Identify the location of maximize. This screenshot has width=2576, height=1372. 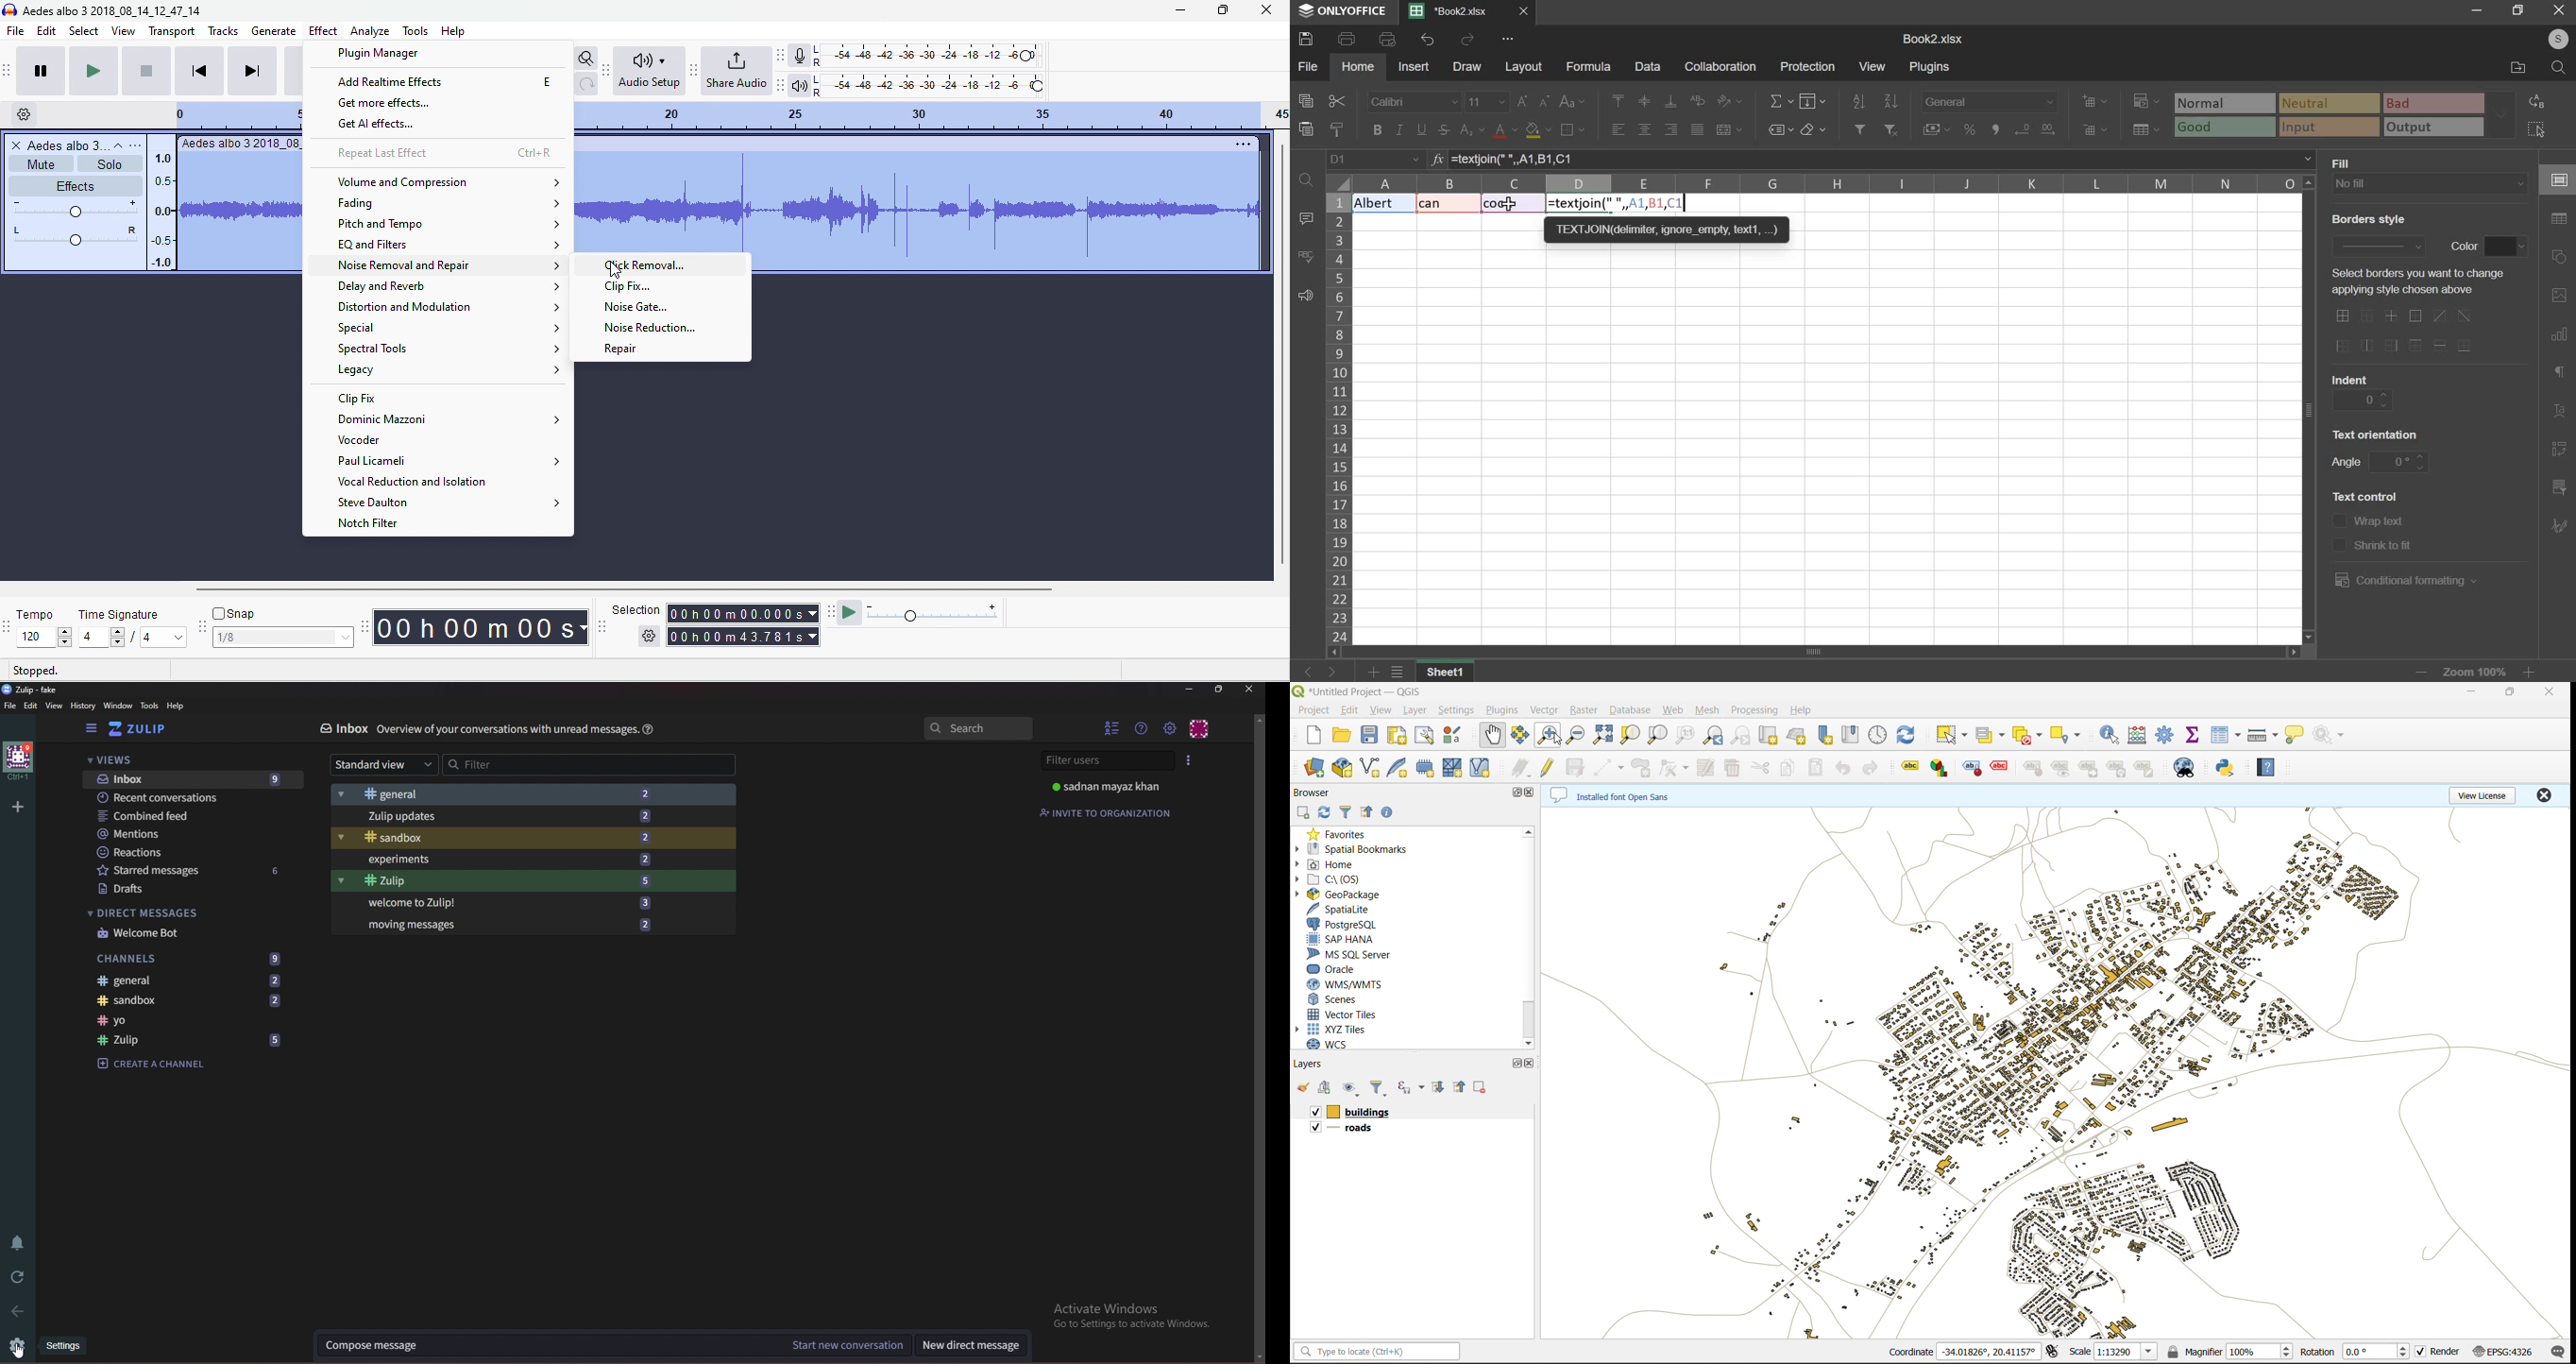
(1222, 9).